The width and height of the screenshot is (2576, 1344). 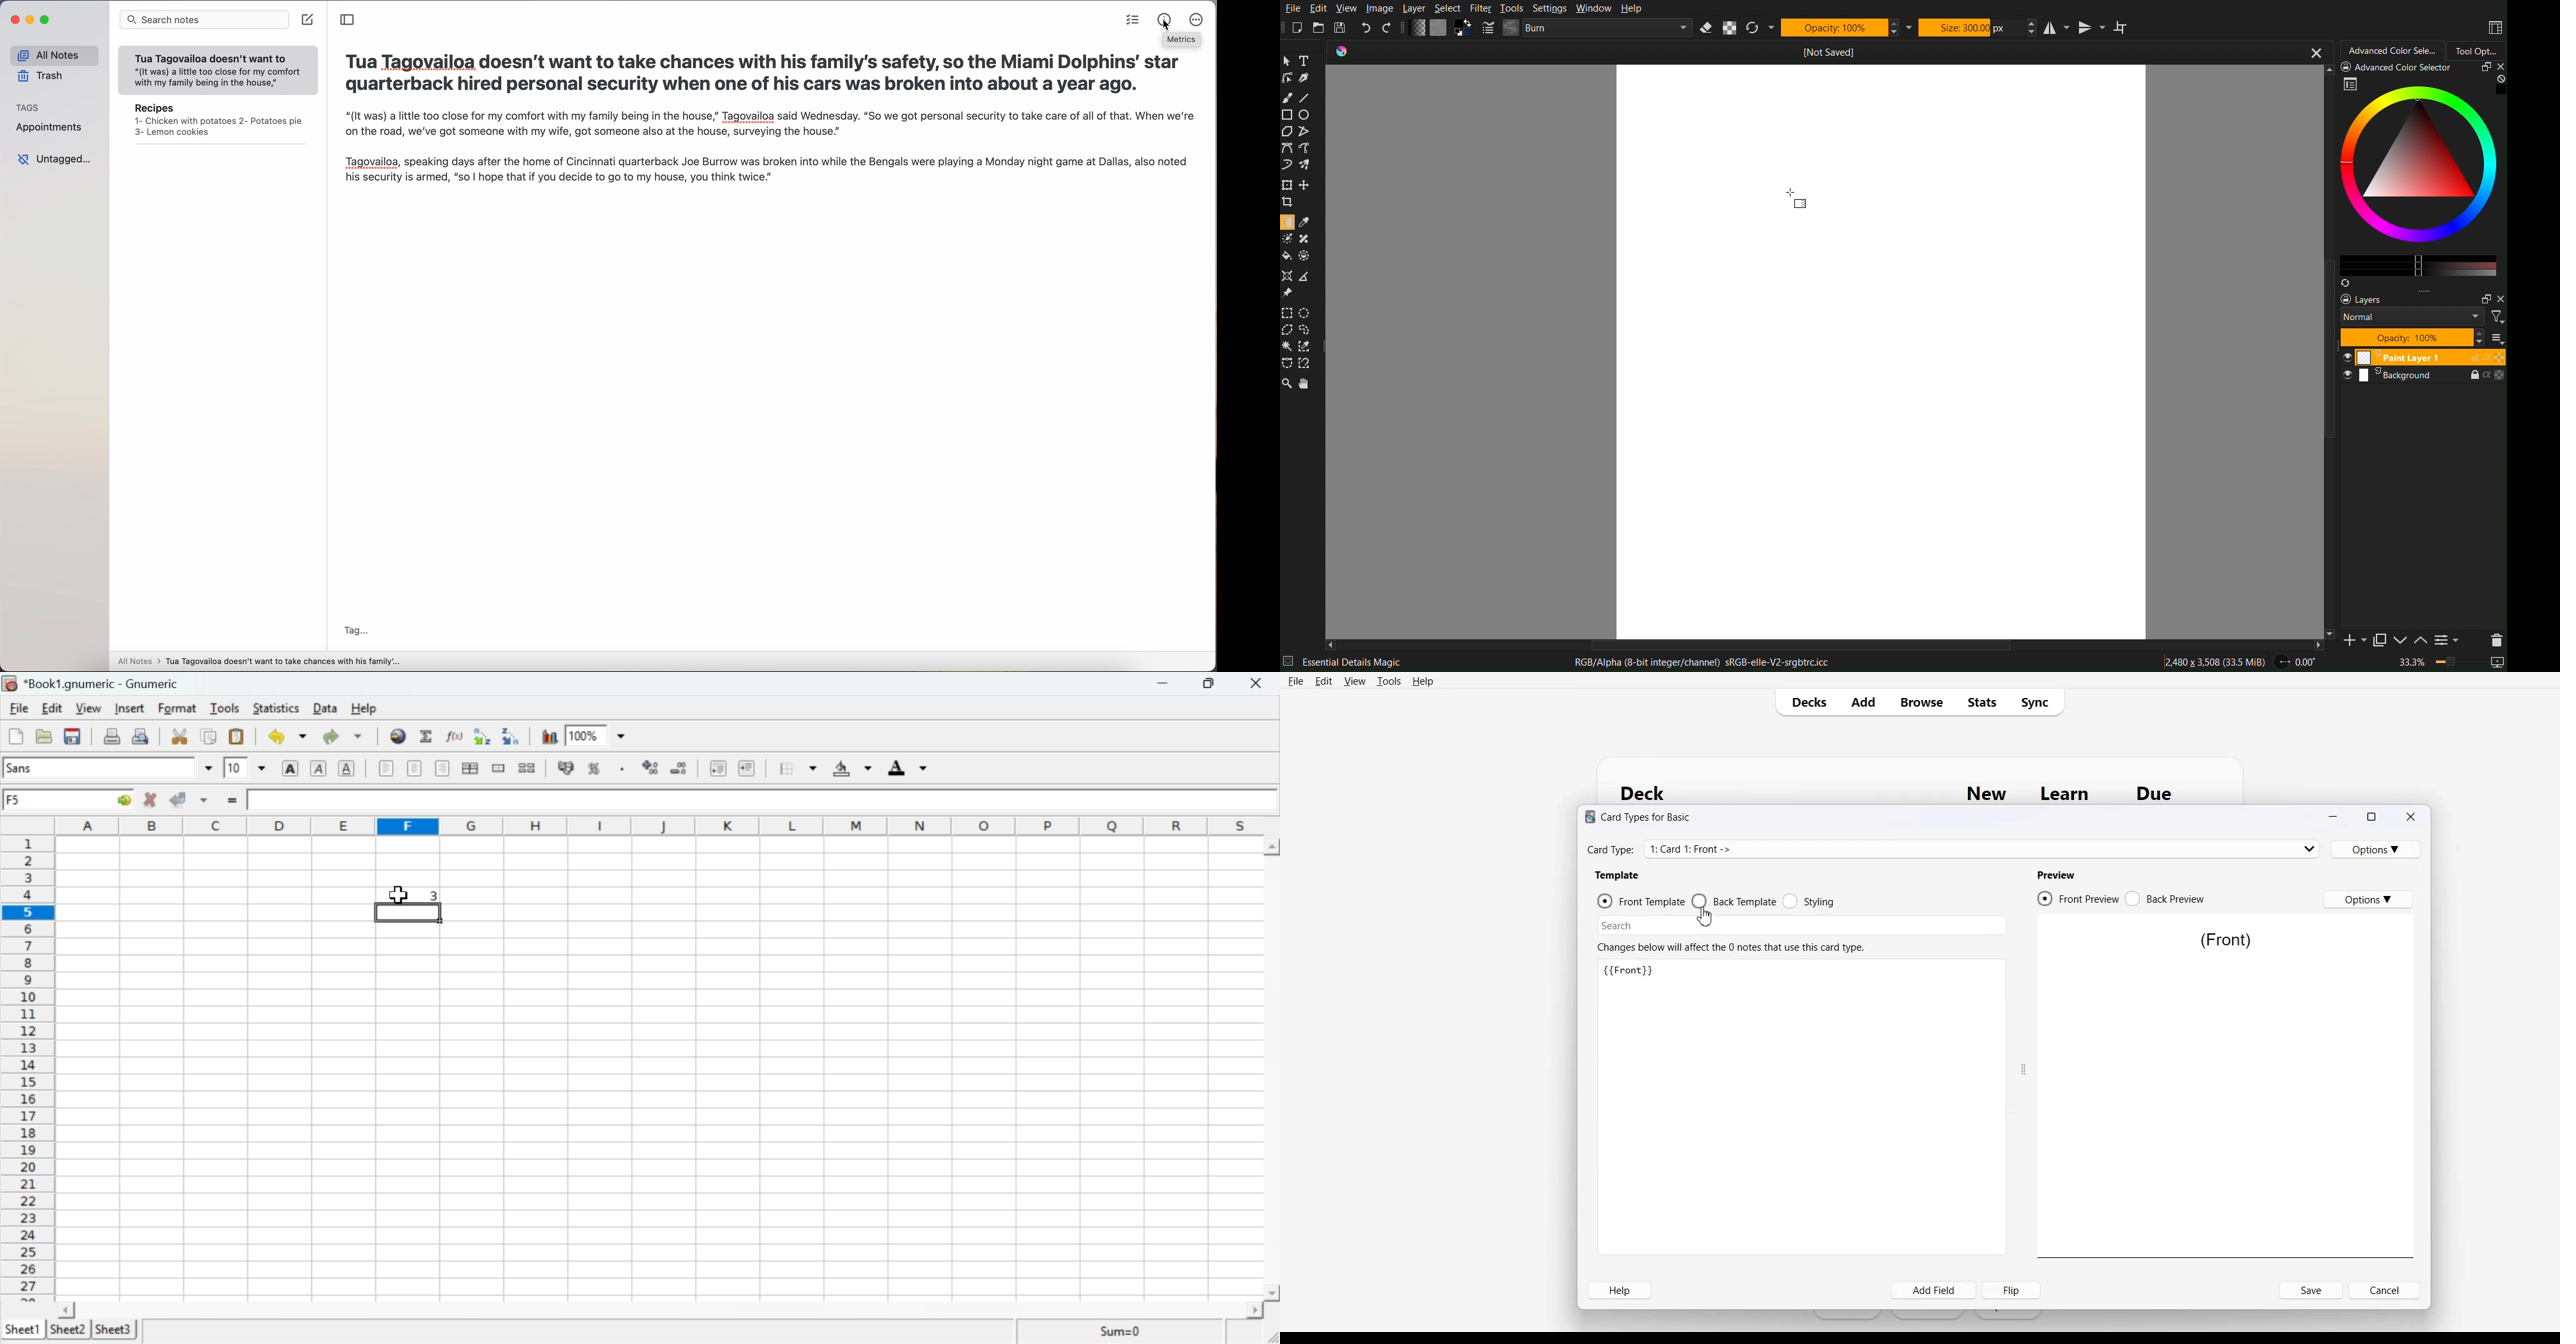 I want to click on Deck, so click(x=1649, y=793).